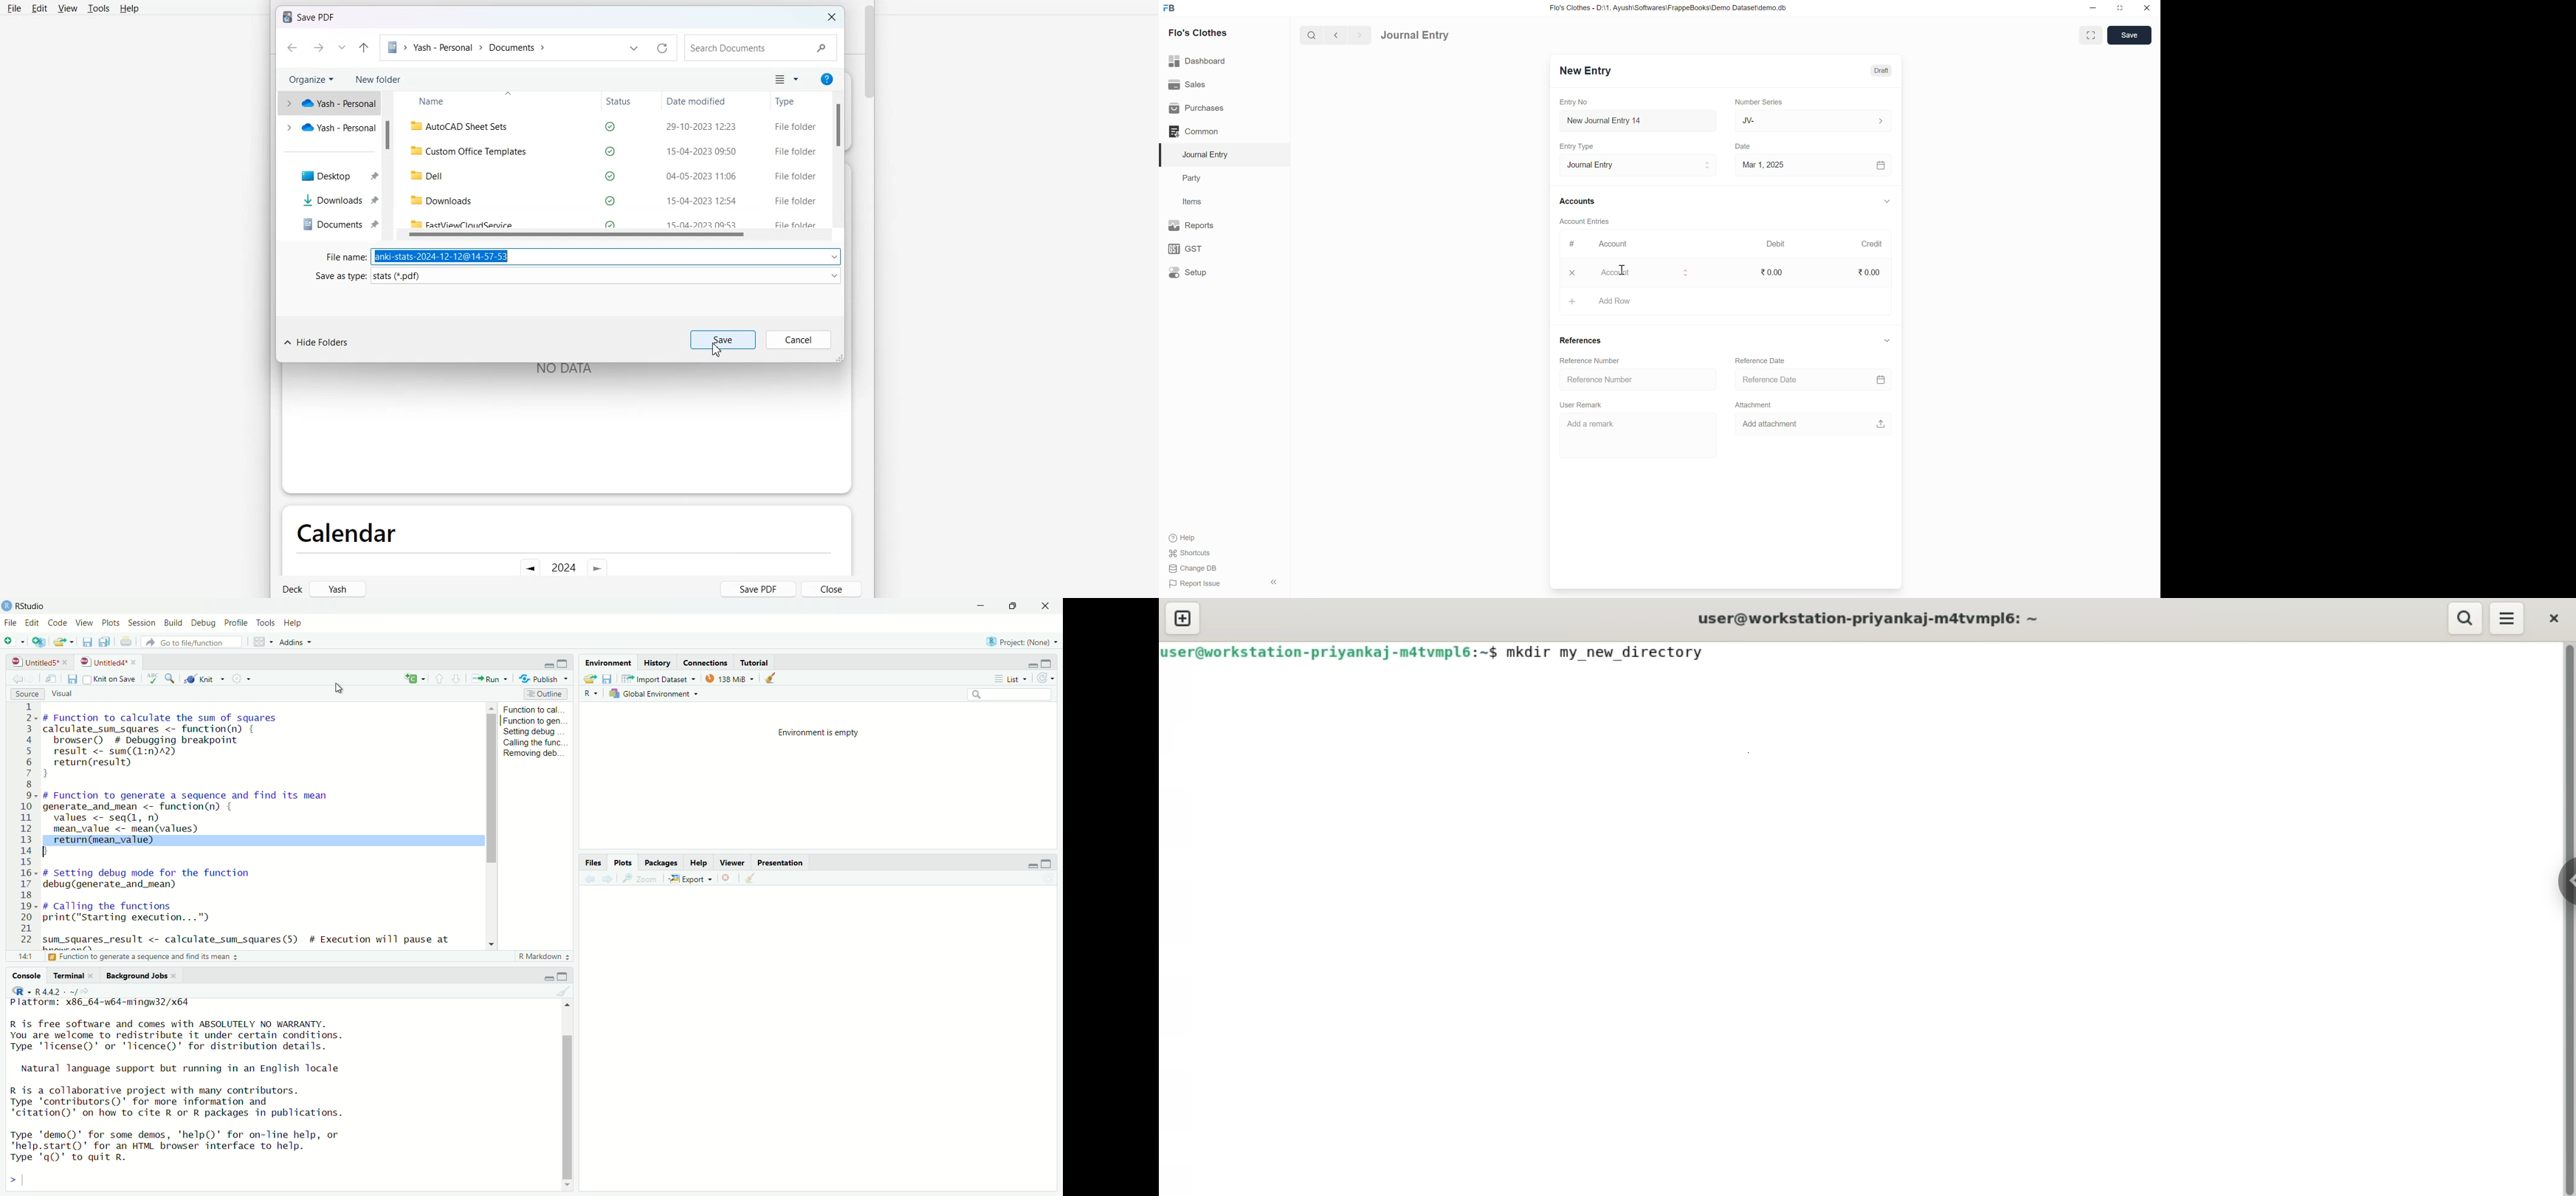 The image size is (2576, 1204). Describe the element at coordinates (203, 623) in the screenshot. I see `debug` at that location.